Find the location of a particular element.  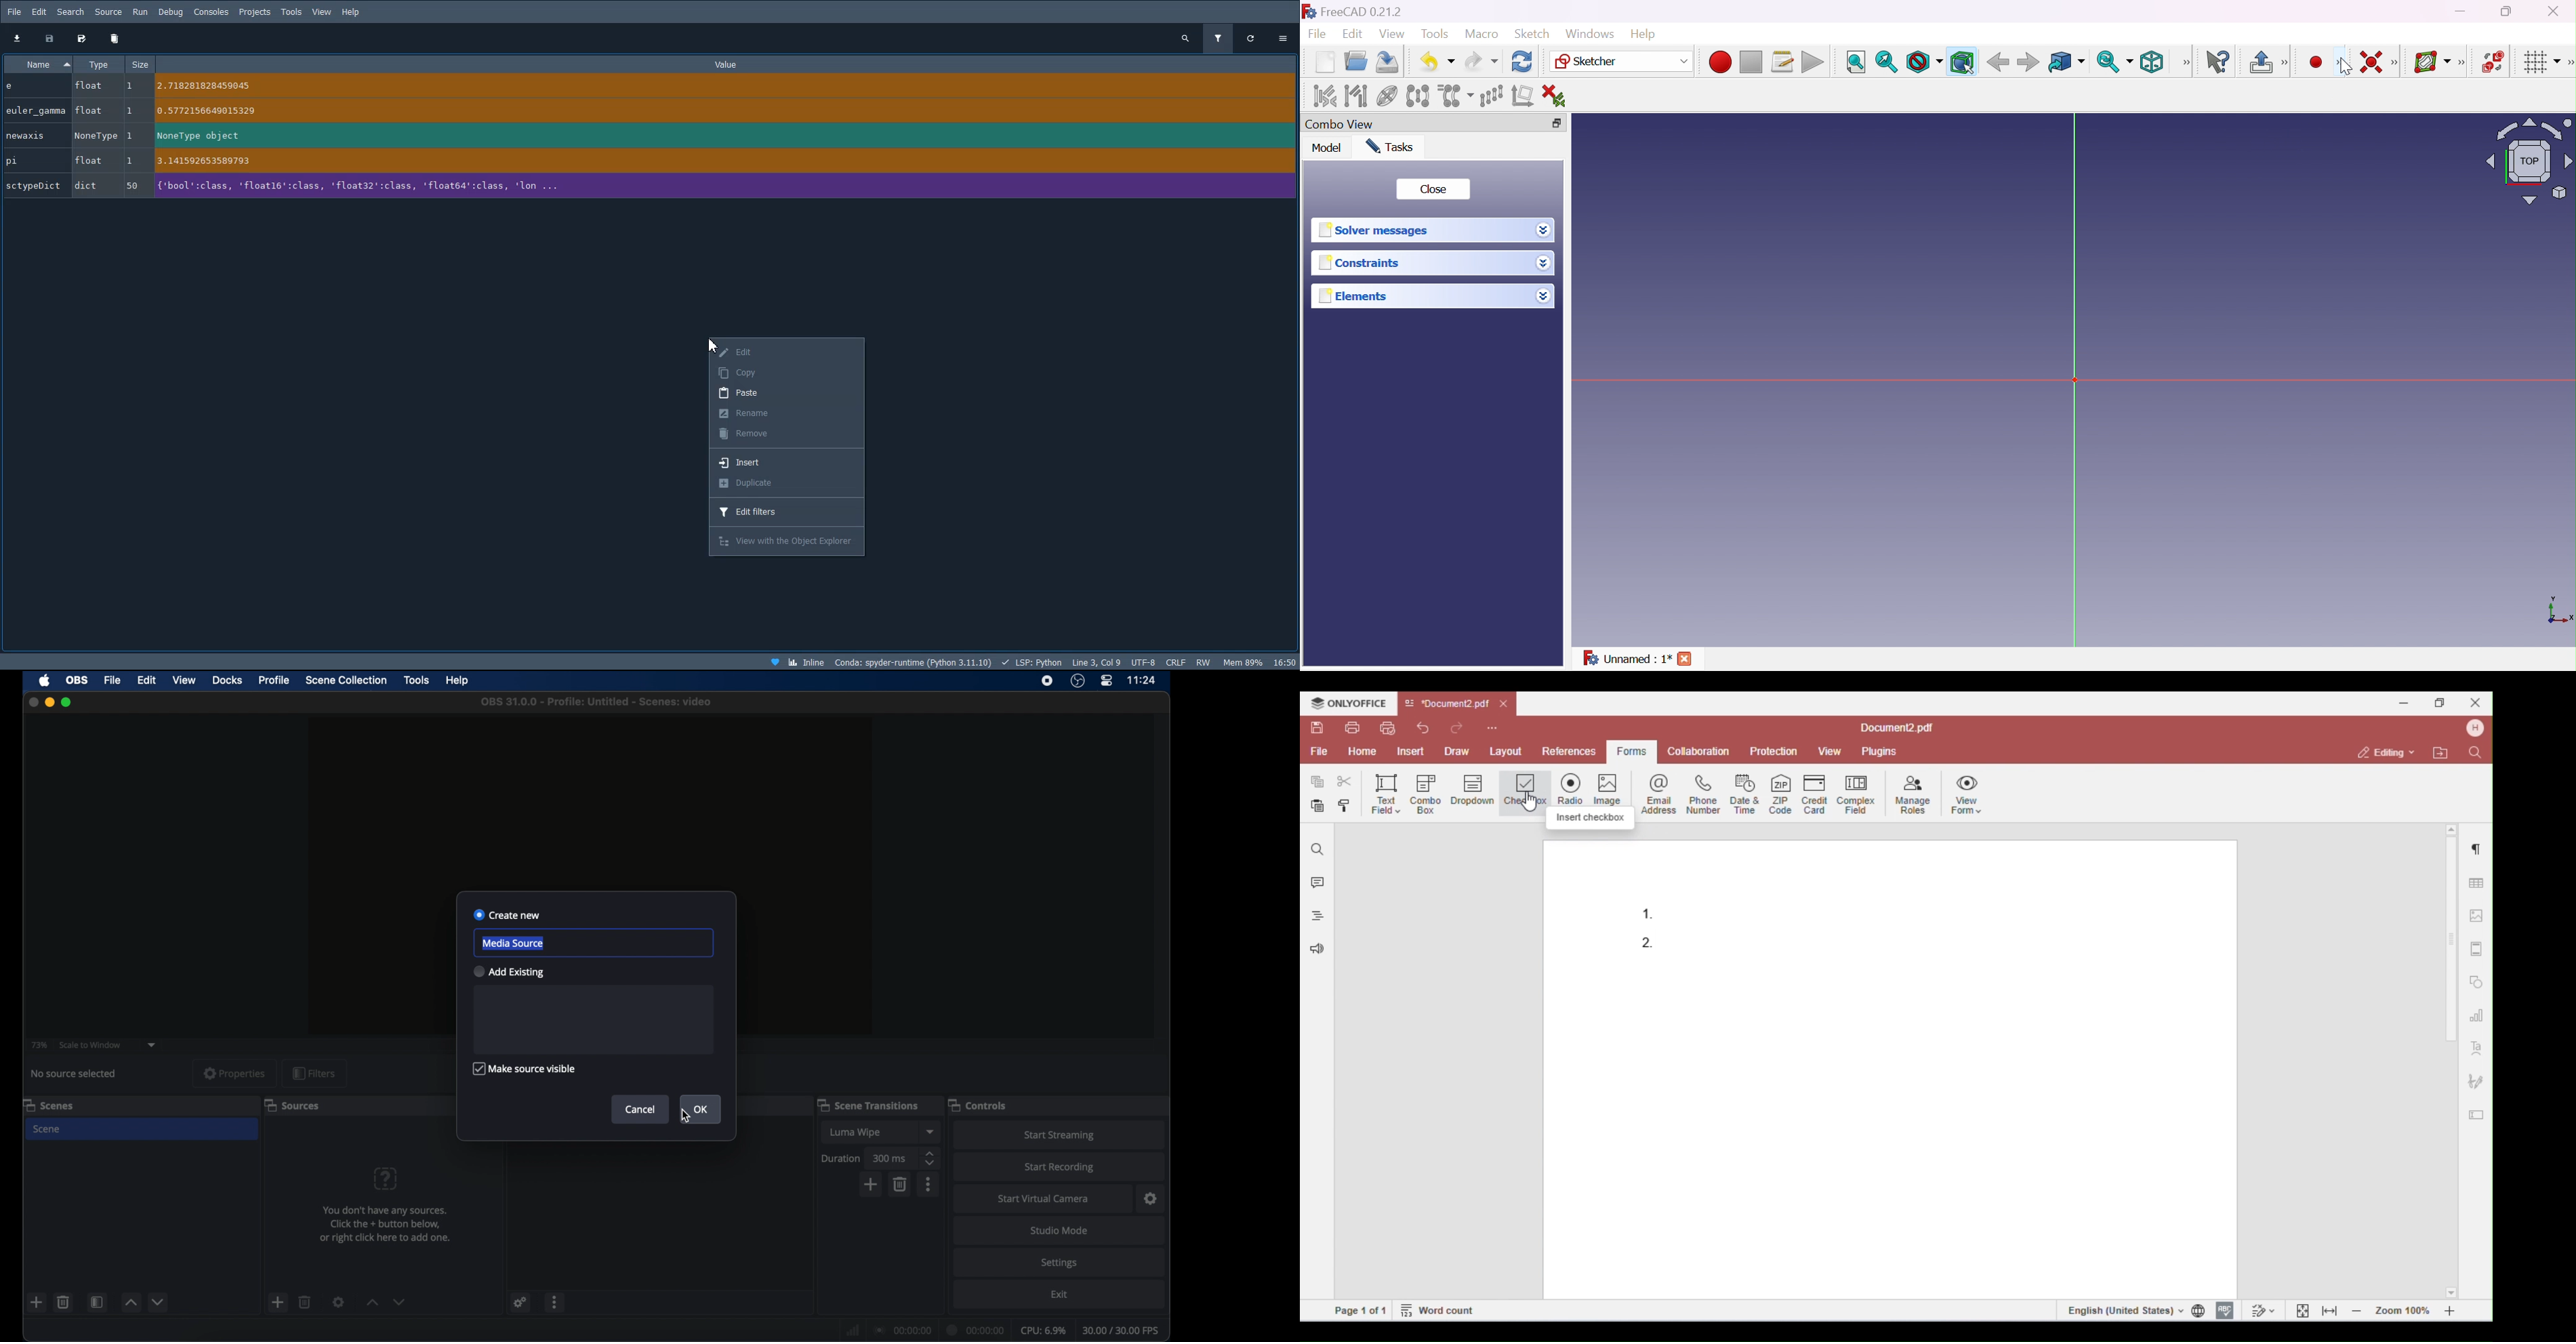

decrement is located at coordinates (159, 1302).